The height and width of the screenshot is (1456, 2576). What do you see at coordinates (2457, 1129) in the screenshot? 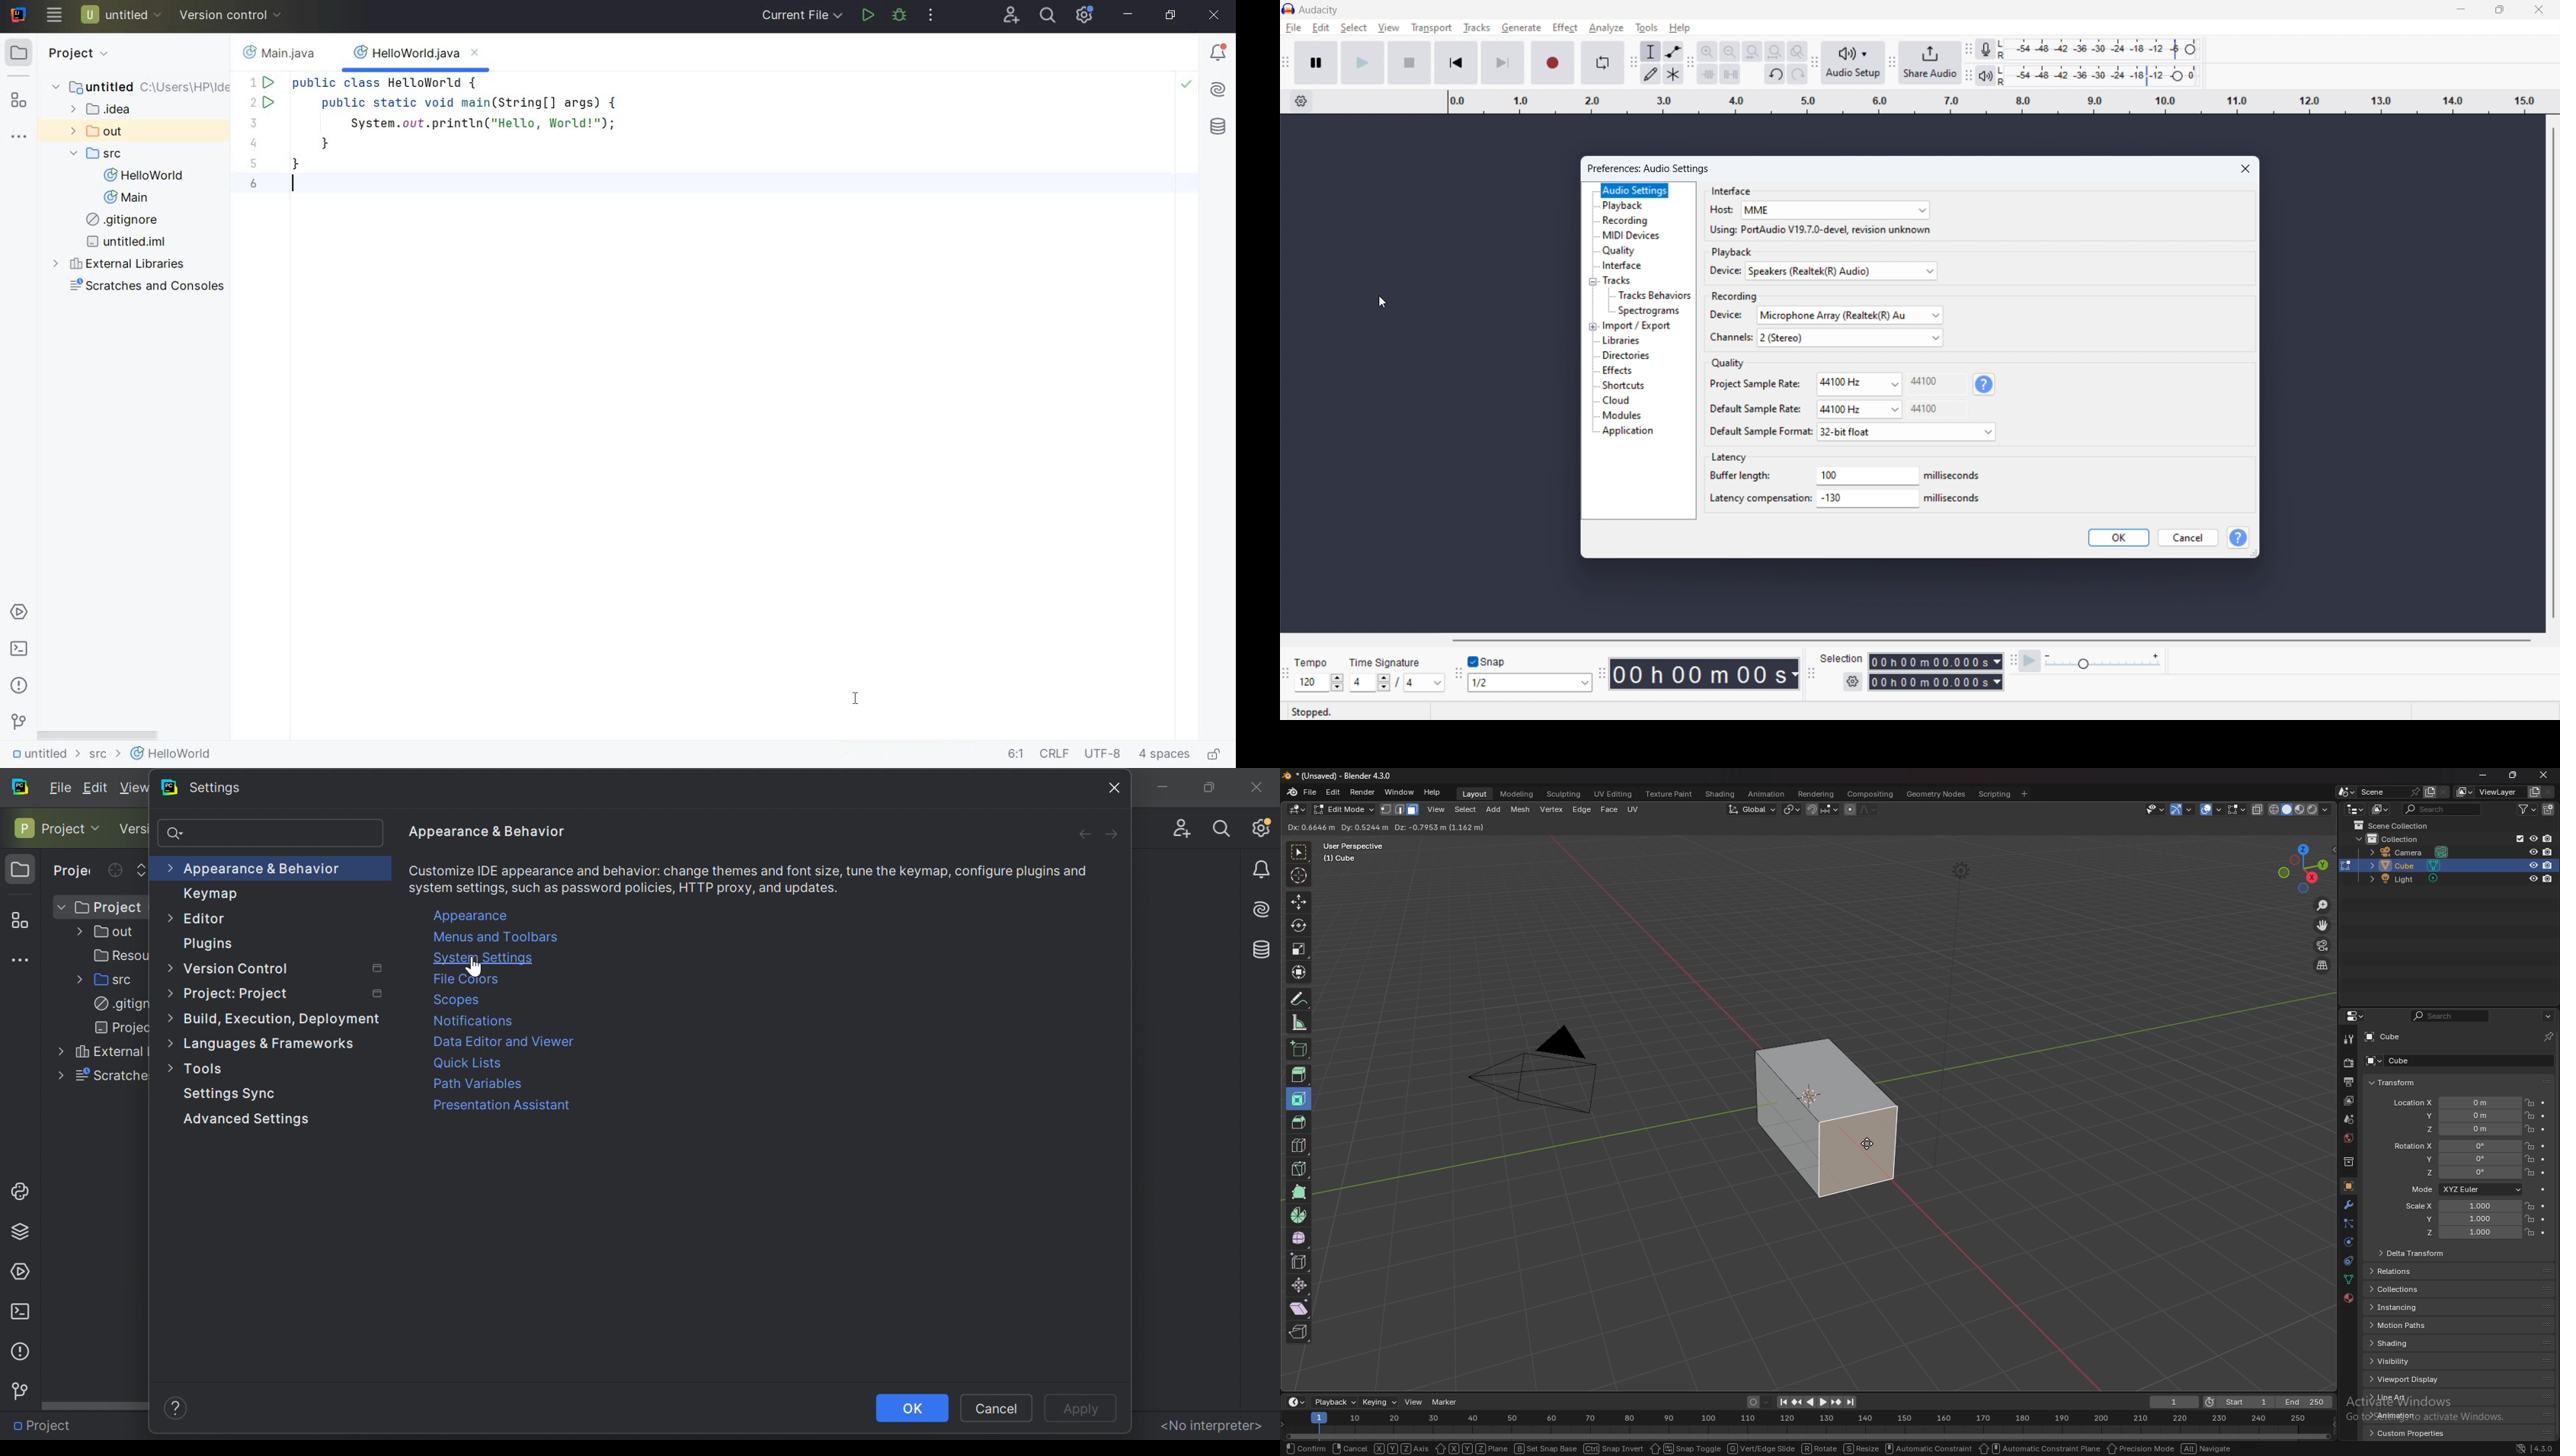
I see `location z` at bounding box center [2457, 1129].